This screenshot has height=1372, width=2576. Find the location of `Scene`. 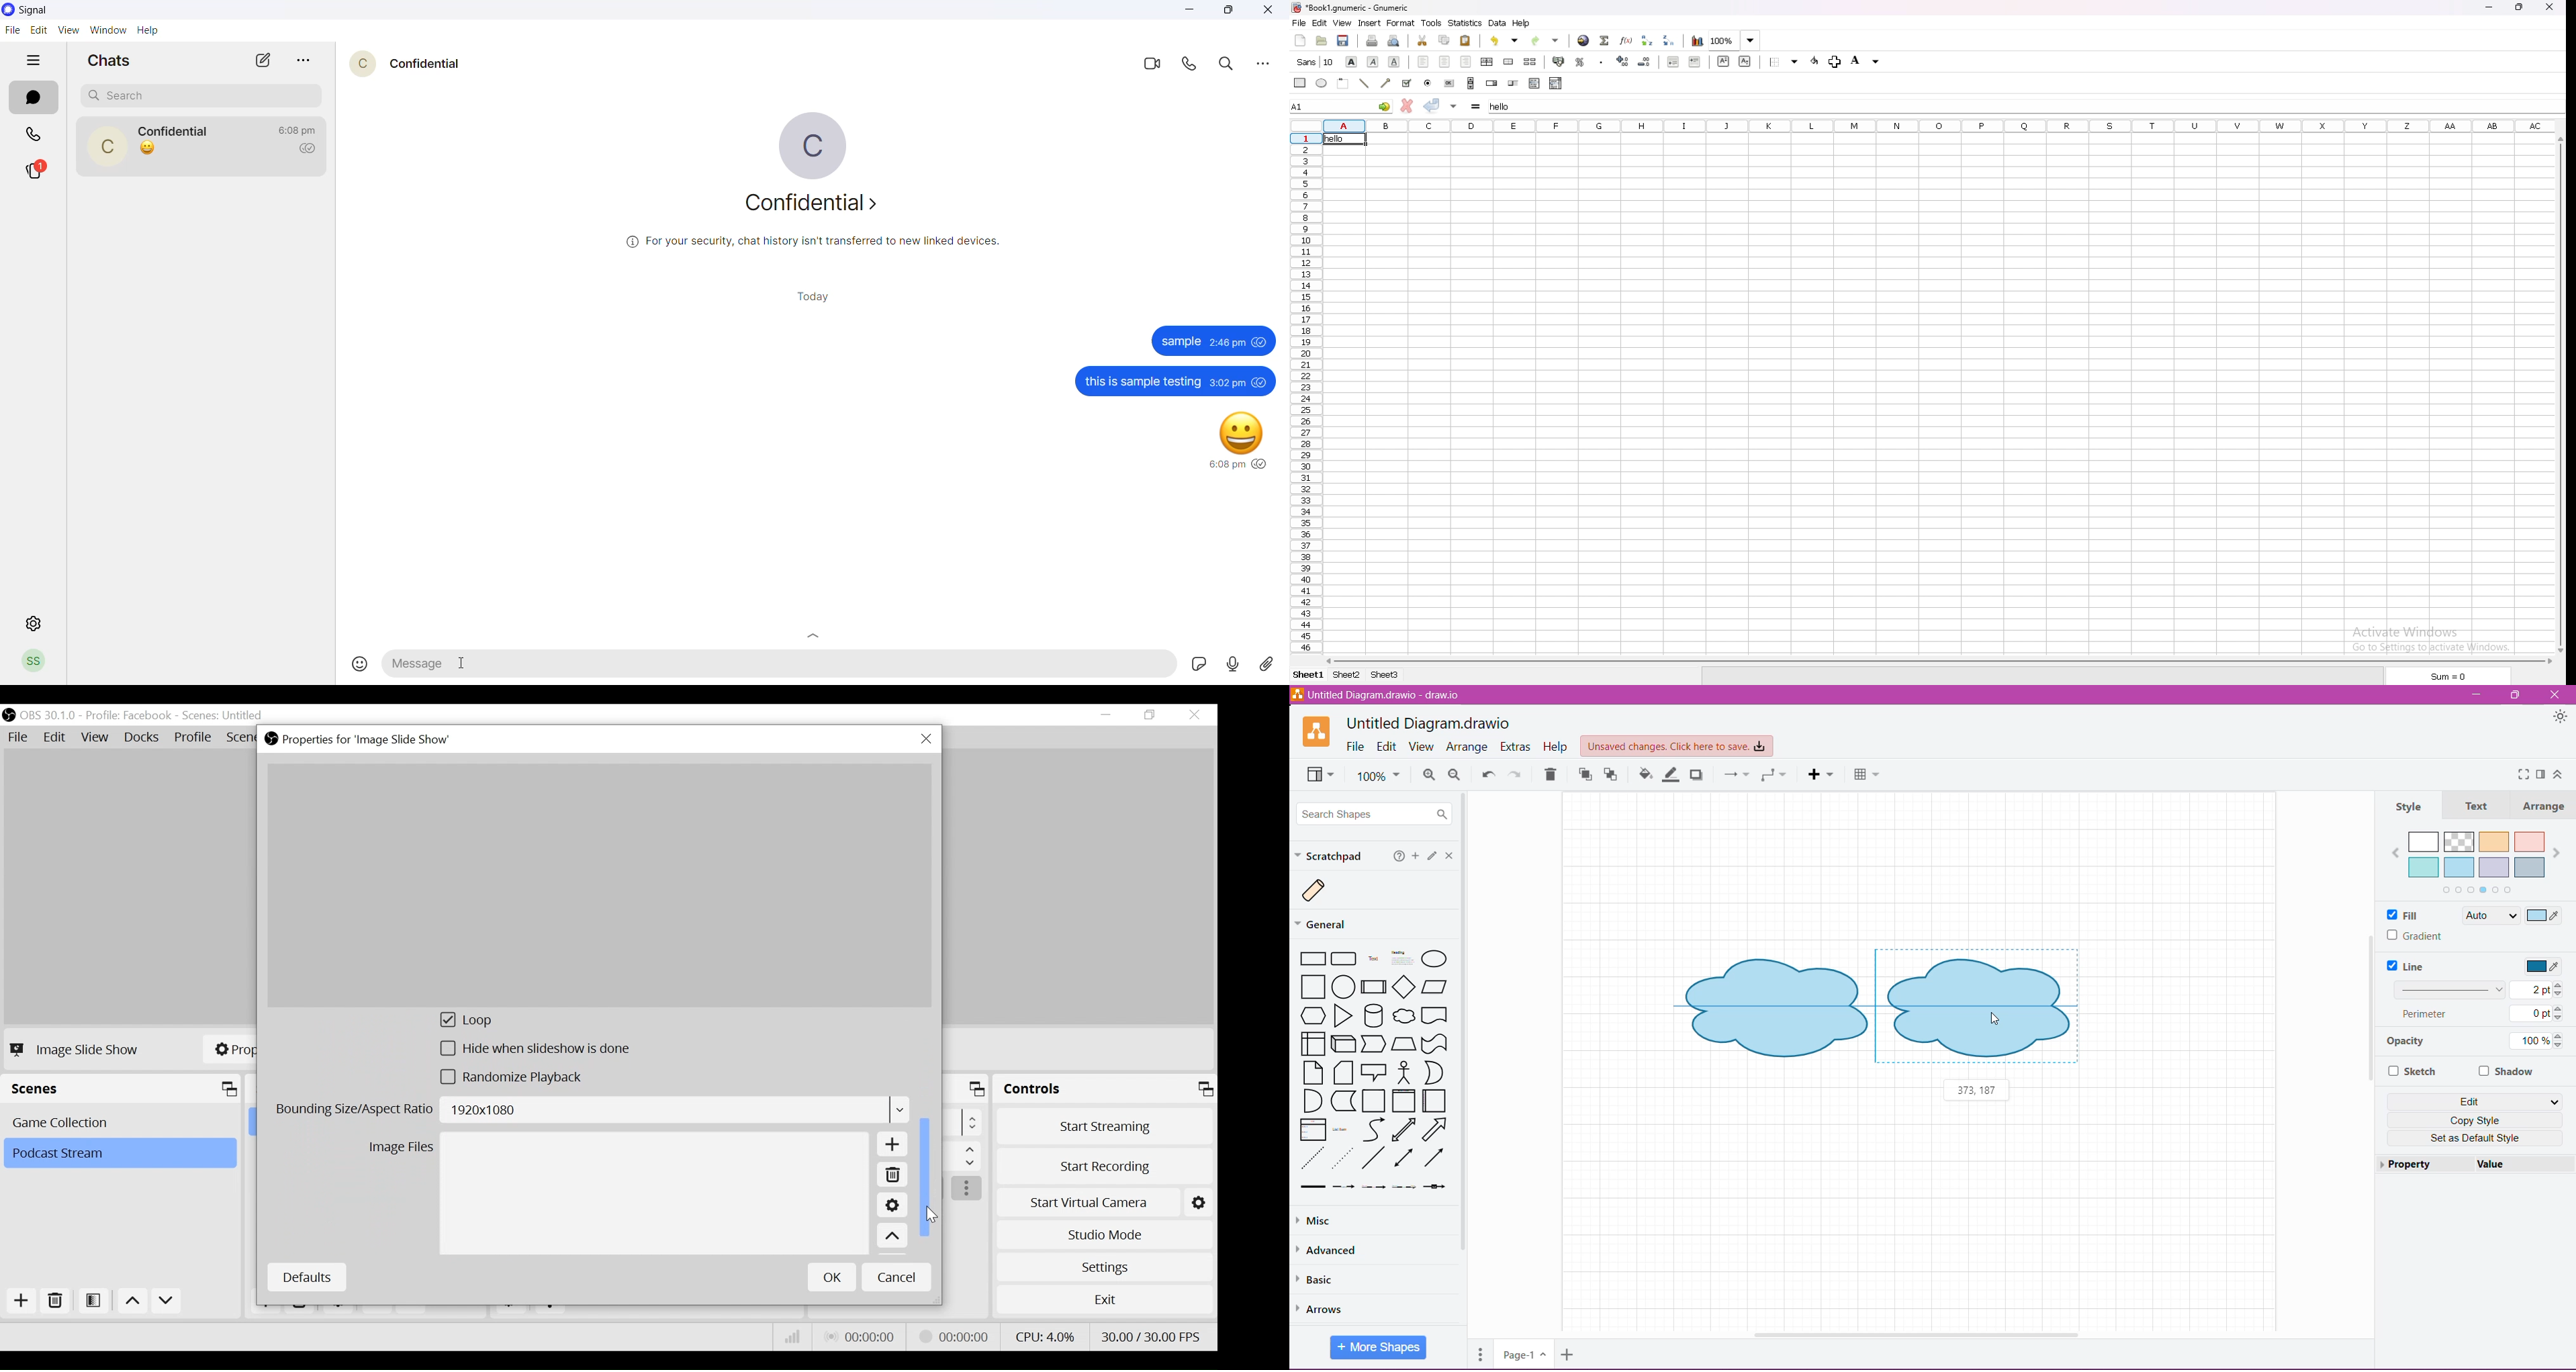

Scene is located at coordinates (224, 716).